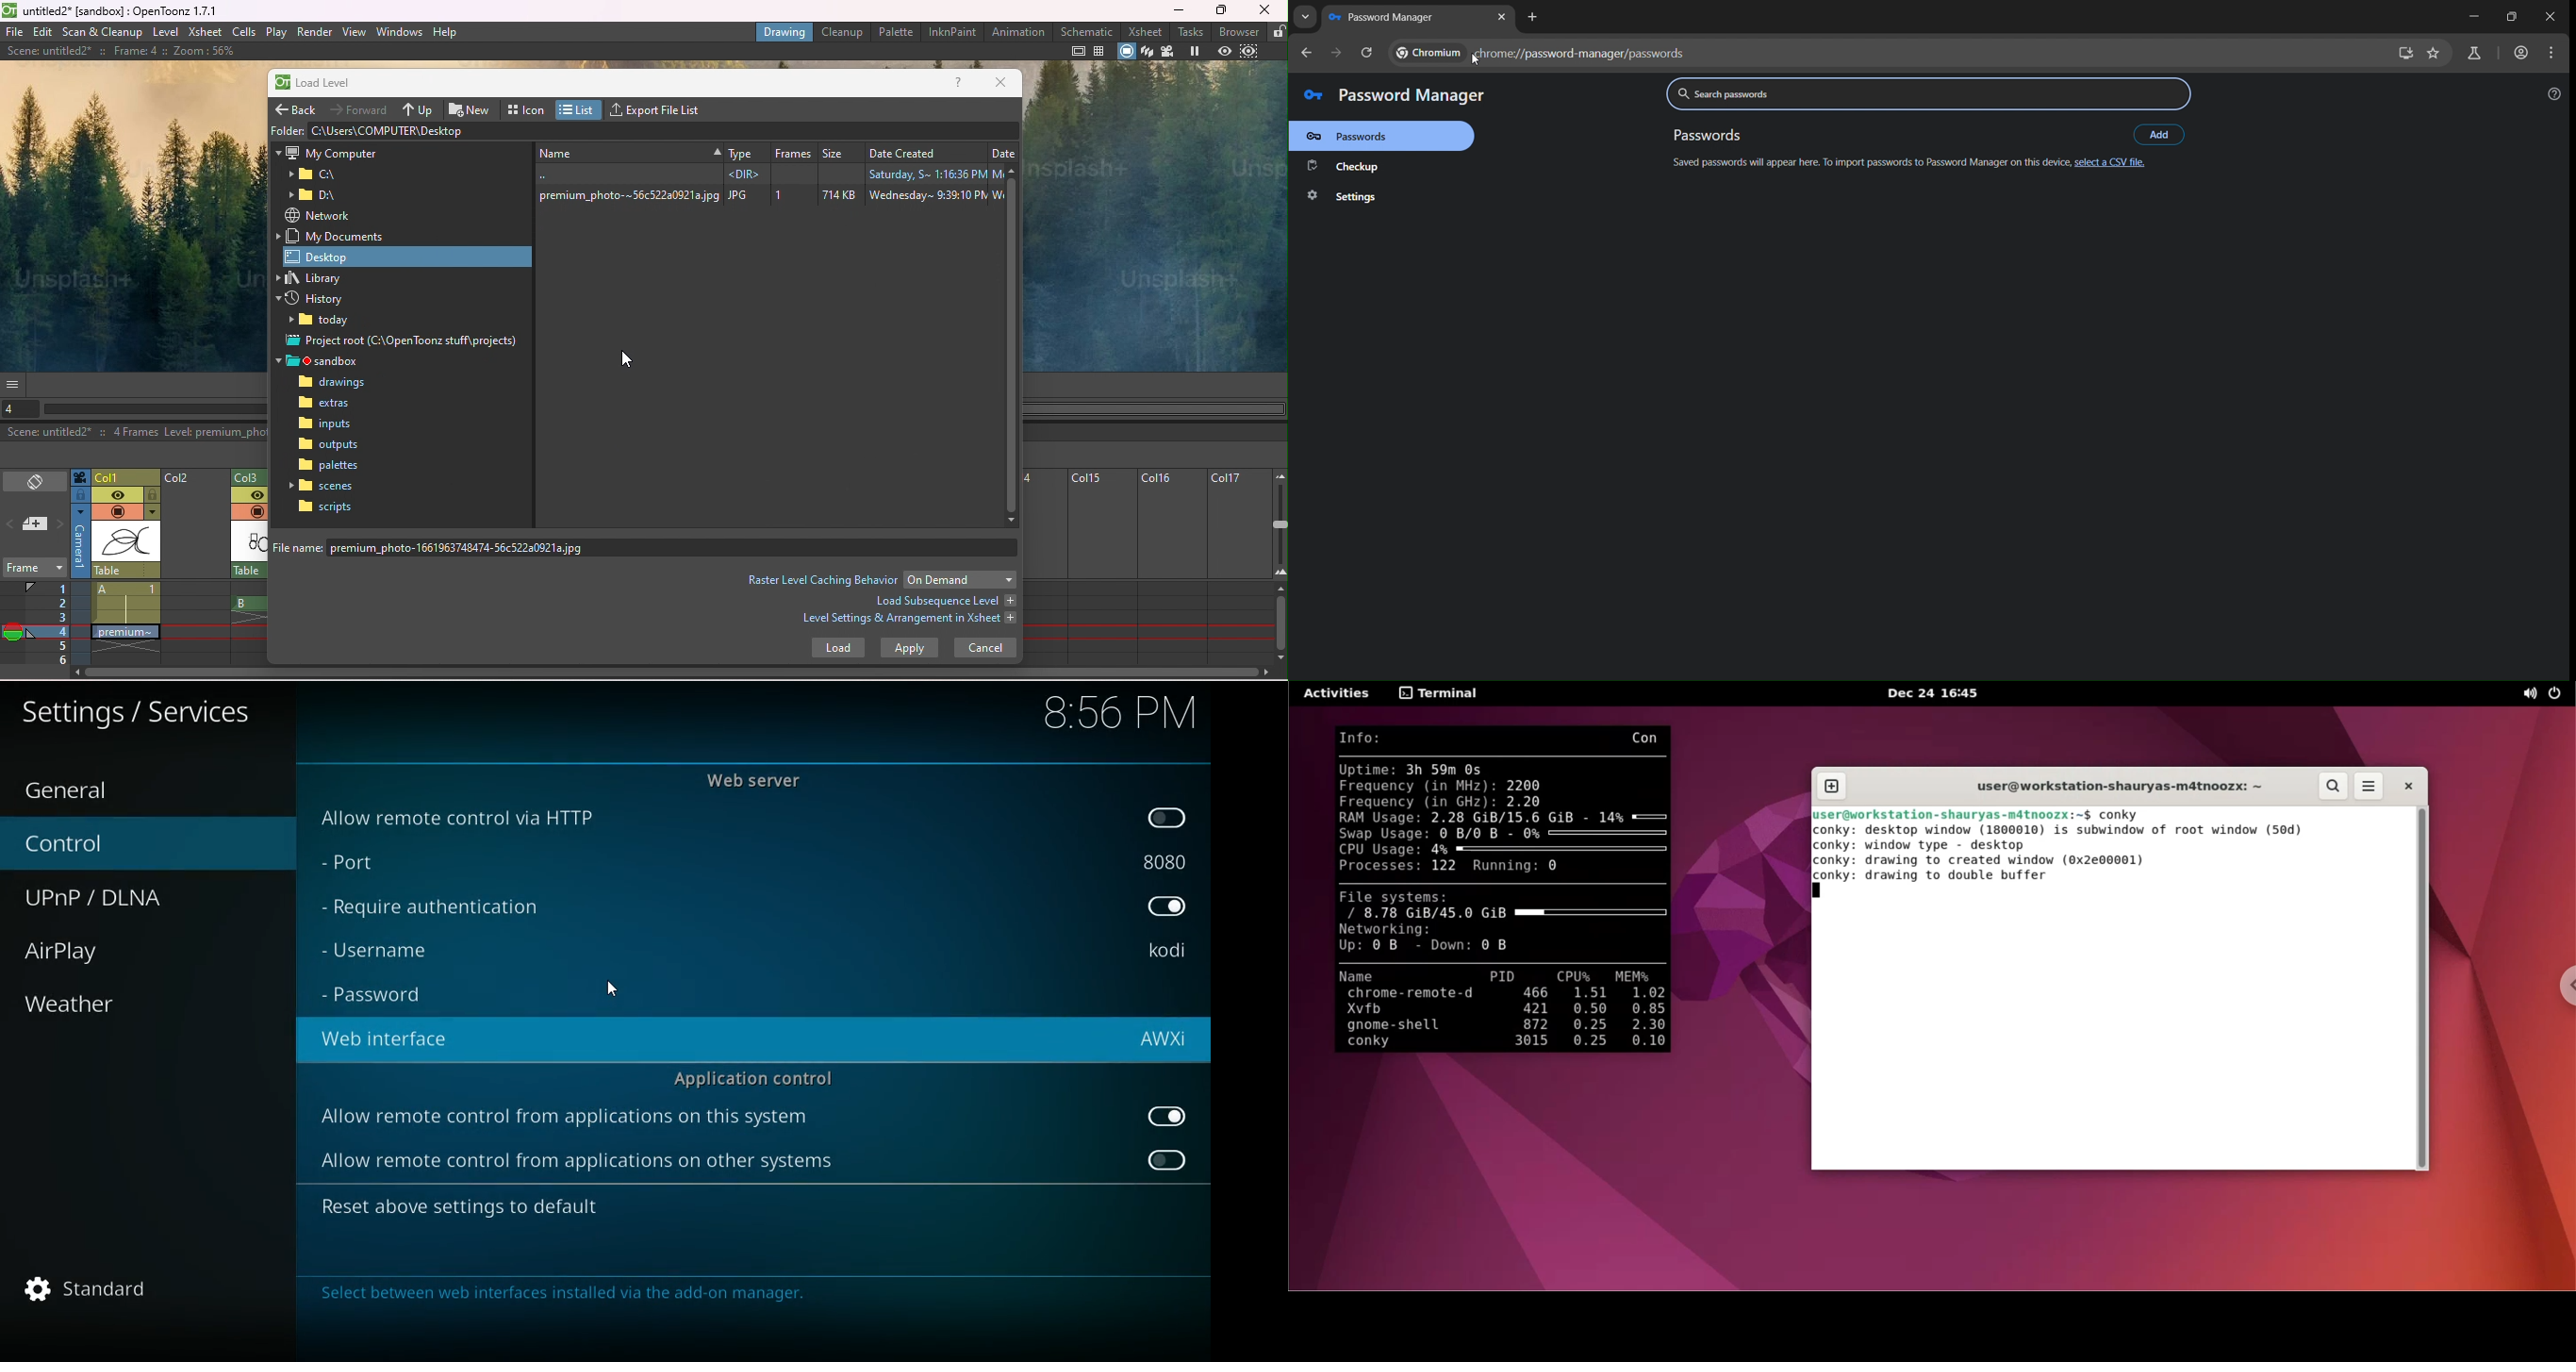 This screenshot has height=1372, width=2576. Describe the element at coordinates (1003, 150) in the screenshot. I see `Date ` at that location.